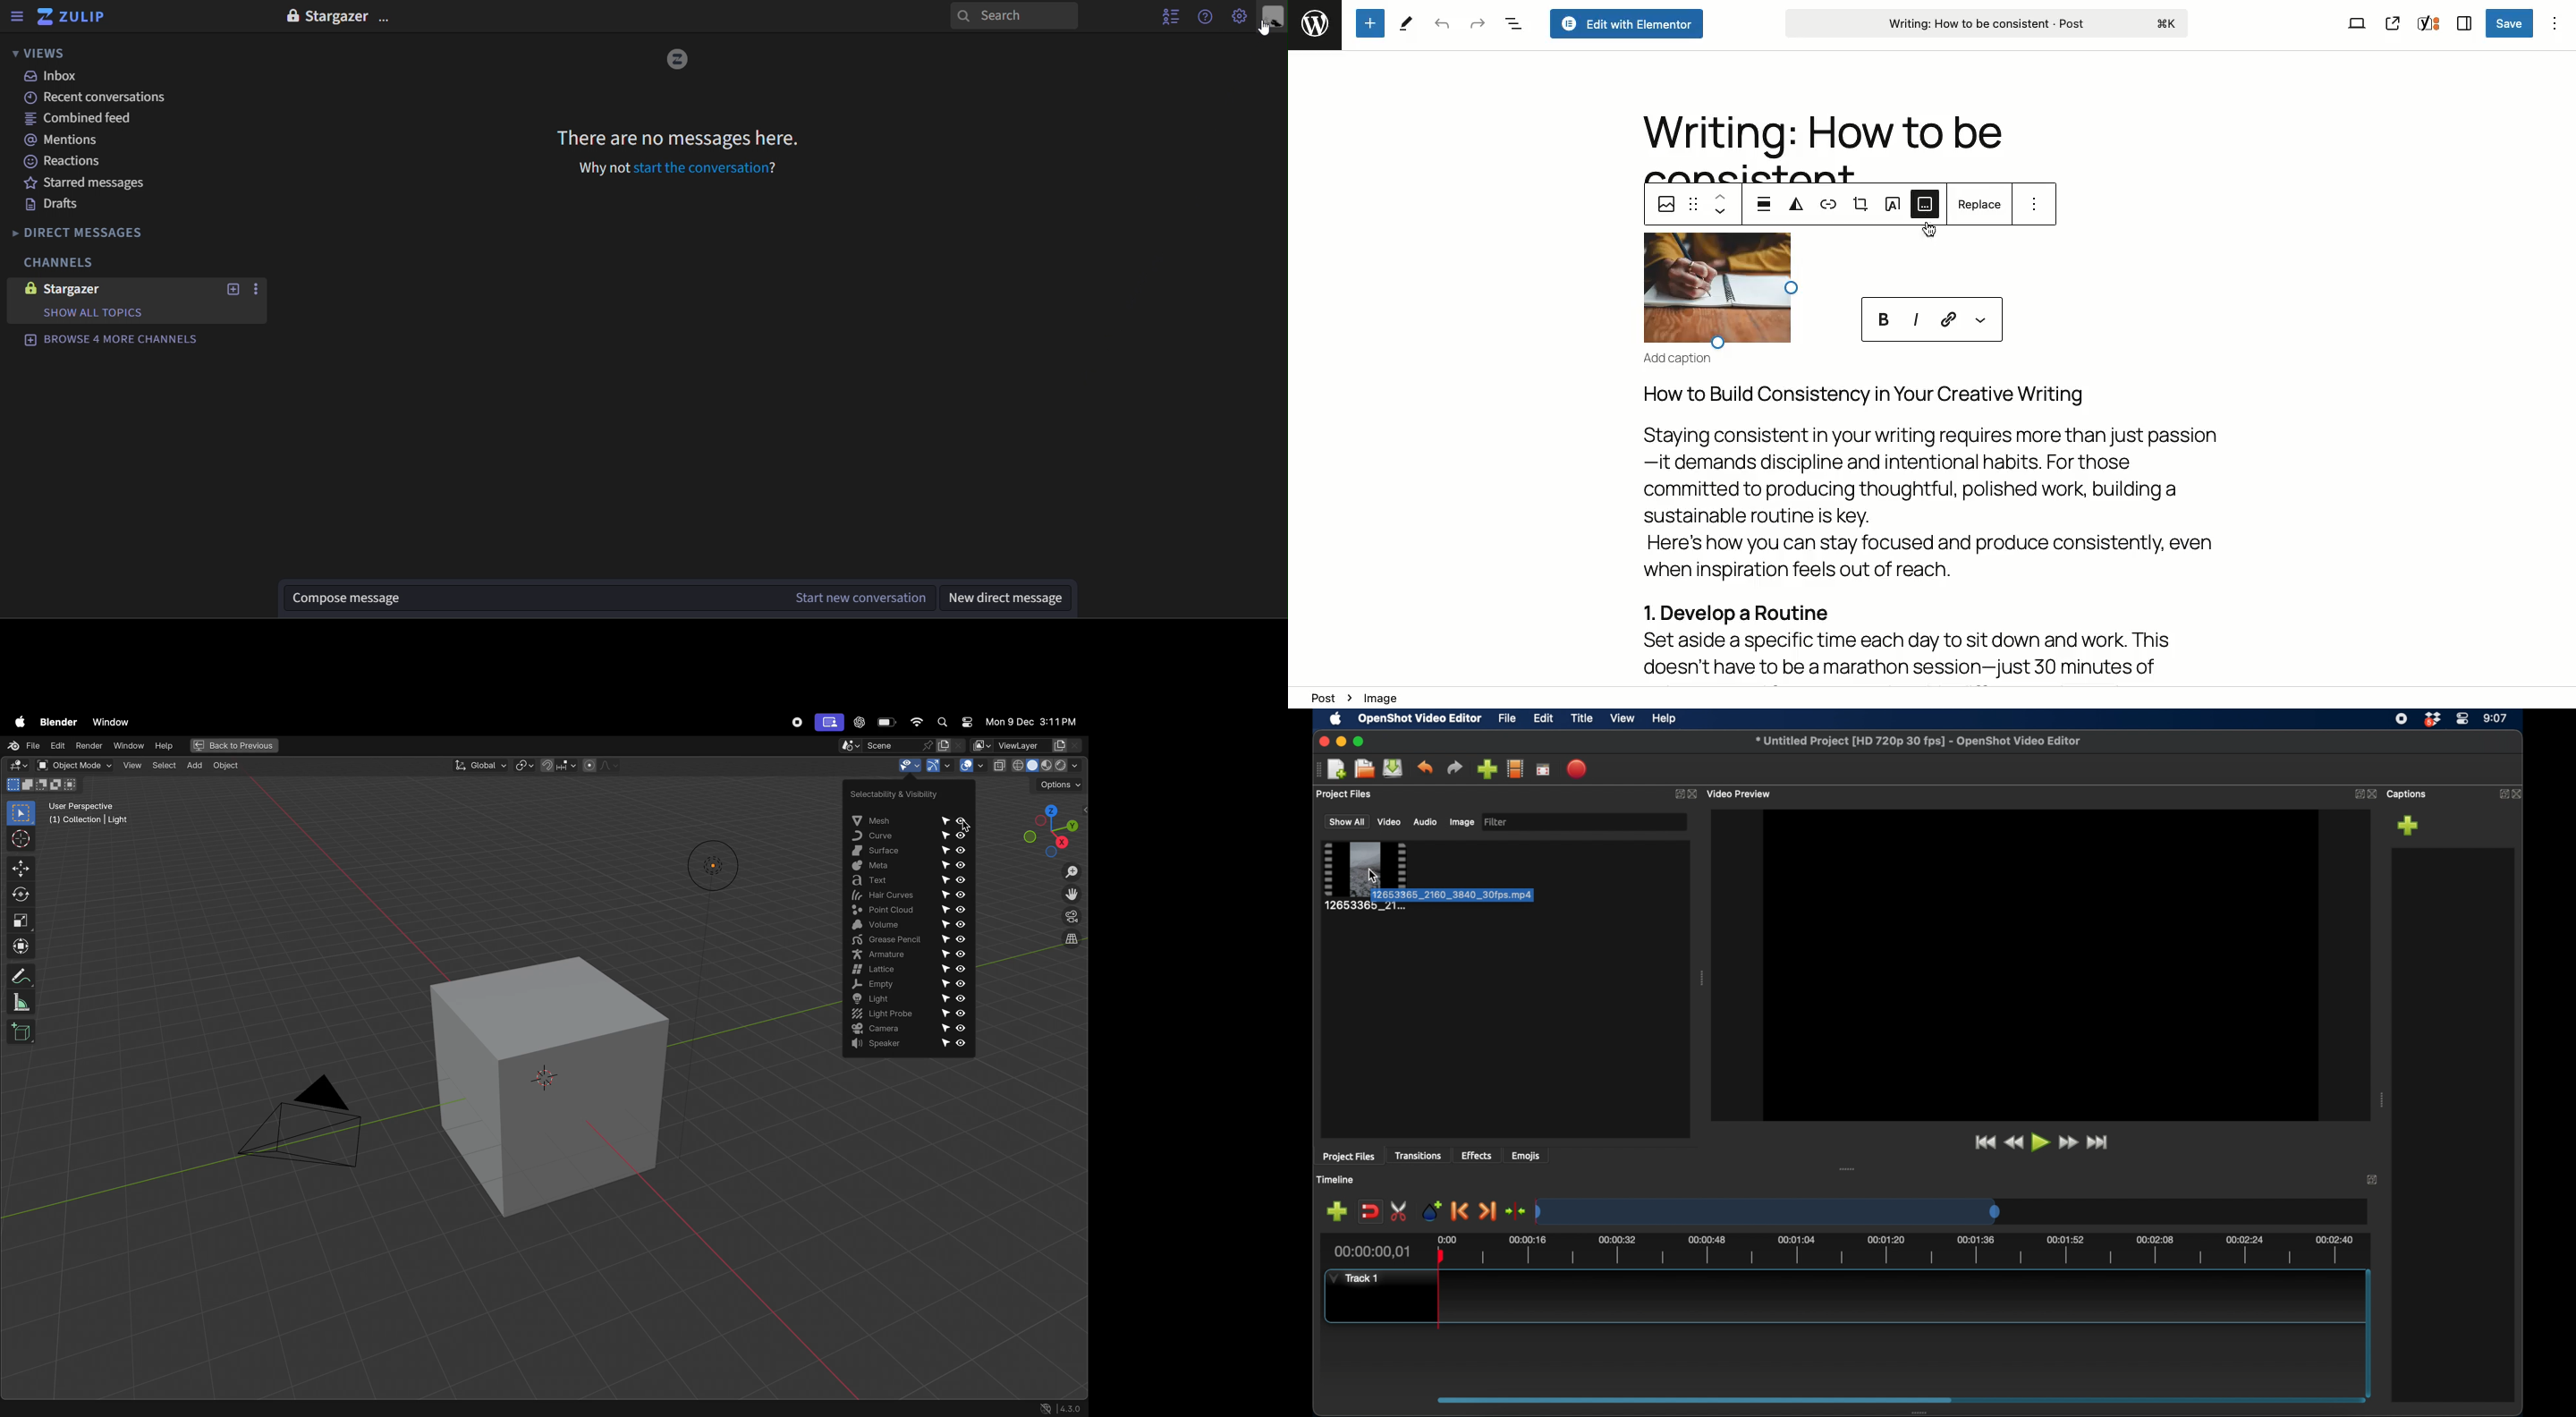 This screenshot has width=2576, height=1428. I want to click on select, so click(21, 813).